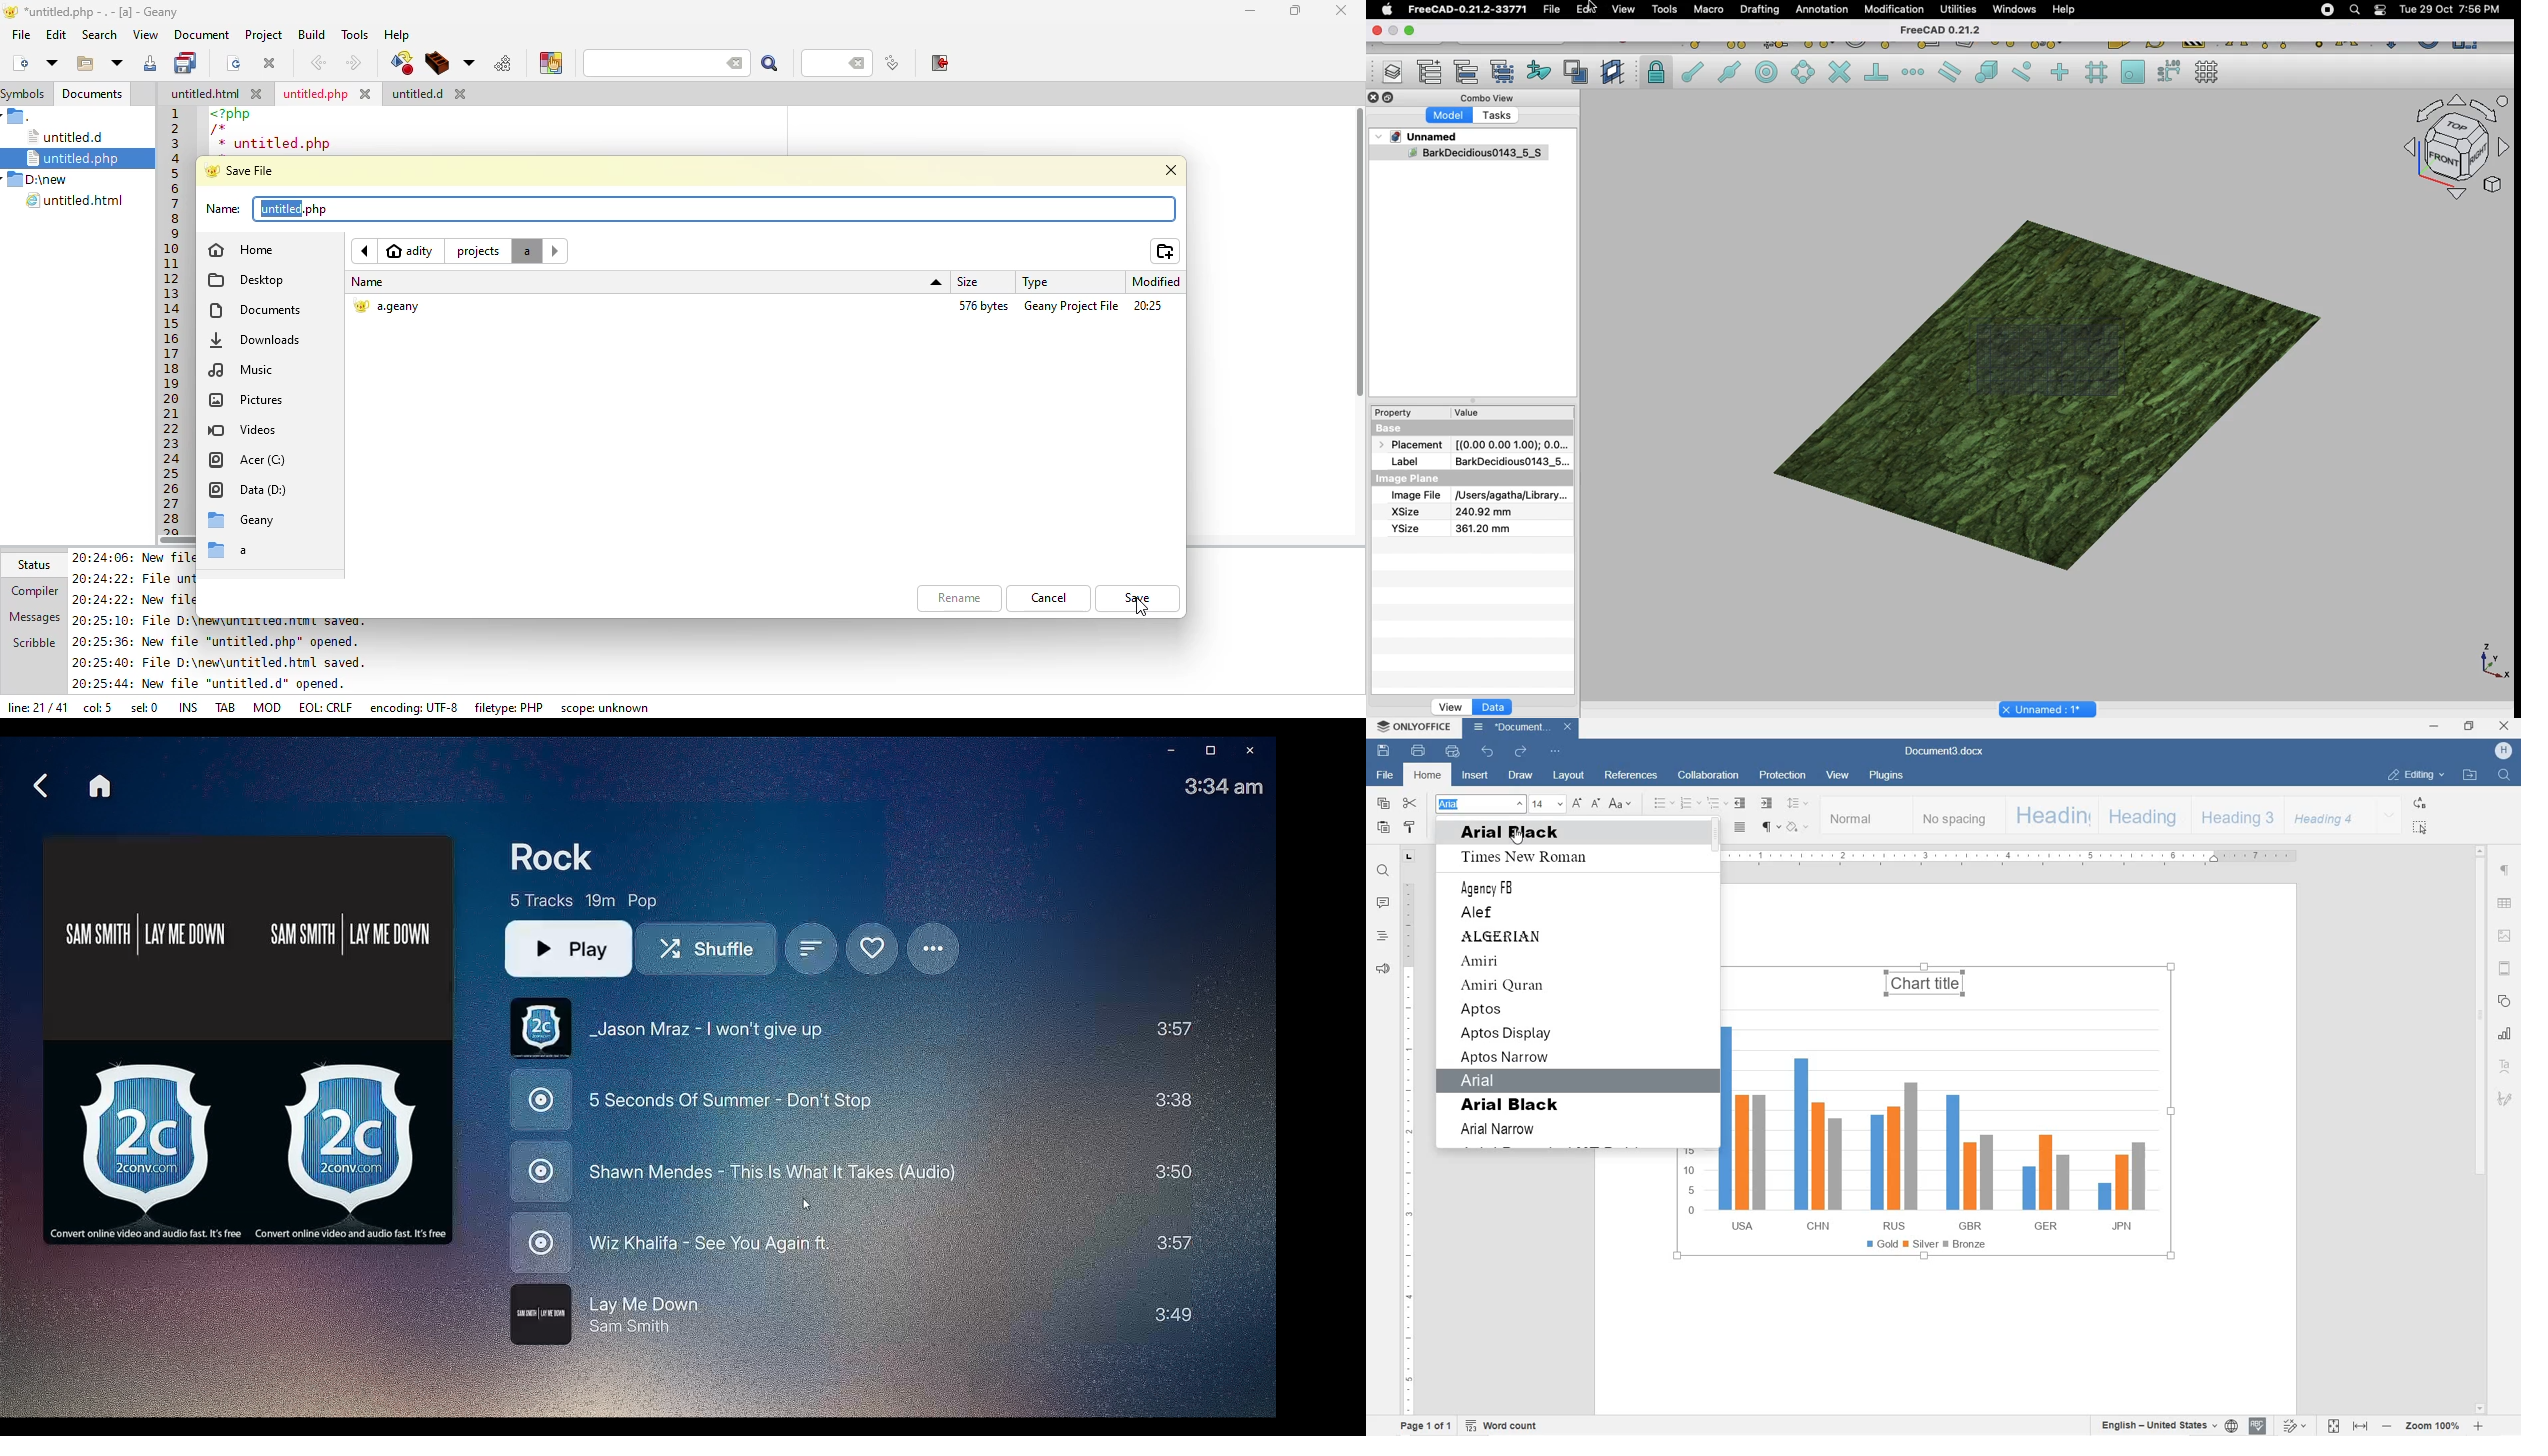 This screenshot has width=2548, height=1456. What do you see at coordinates (1710, 10) in the screenshot?
I see `Macro` at bounding box center [1710, 10].